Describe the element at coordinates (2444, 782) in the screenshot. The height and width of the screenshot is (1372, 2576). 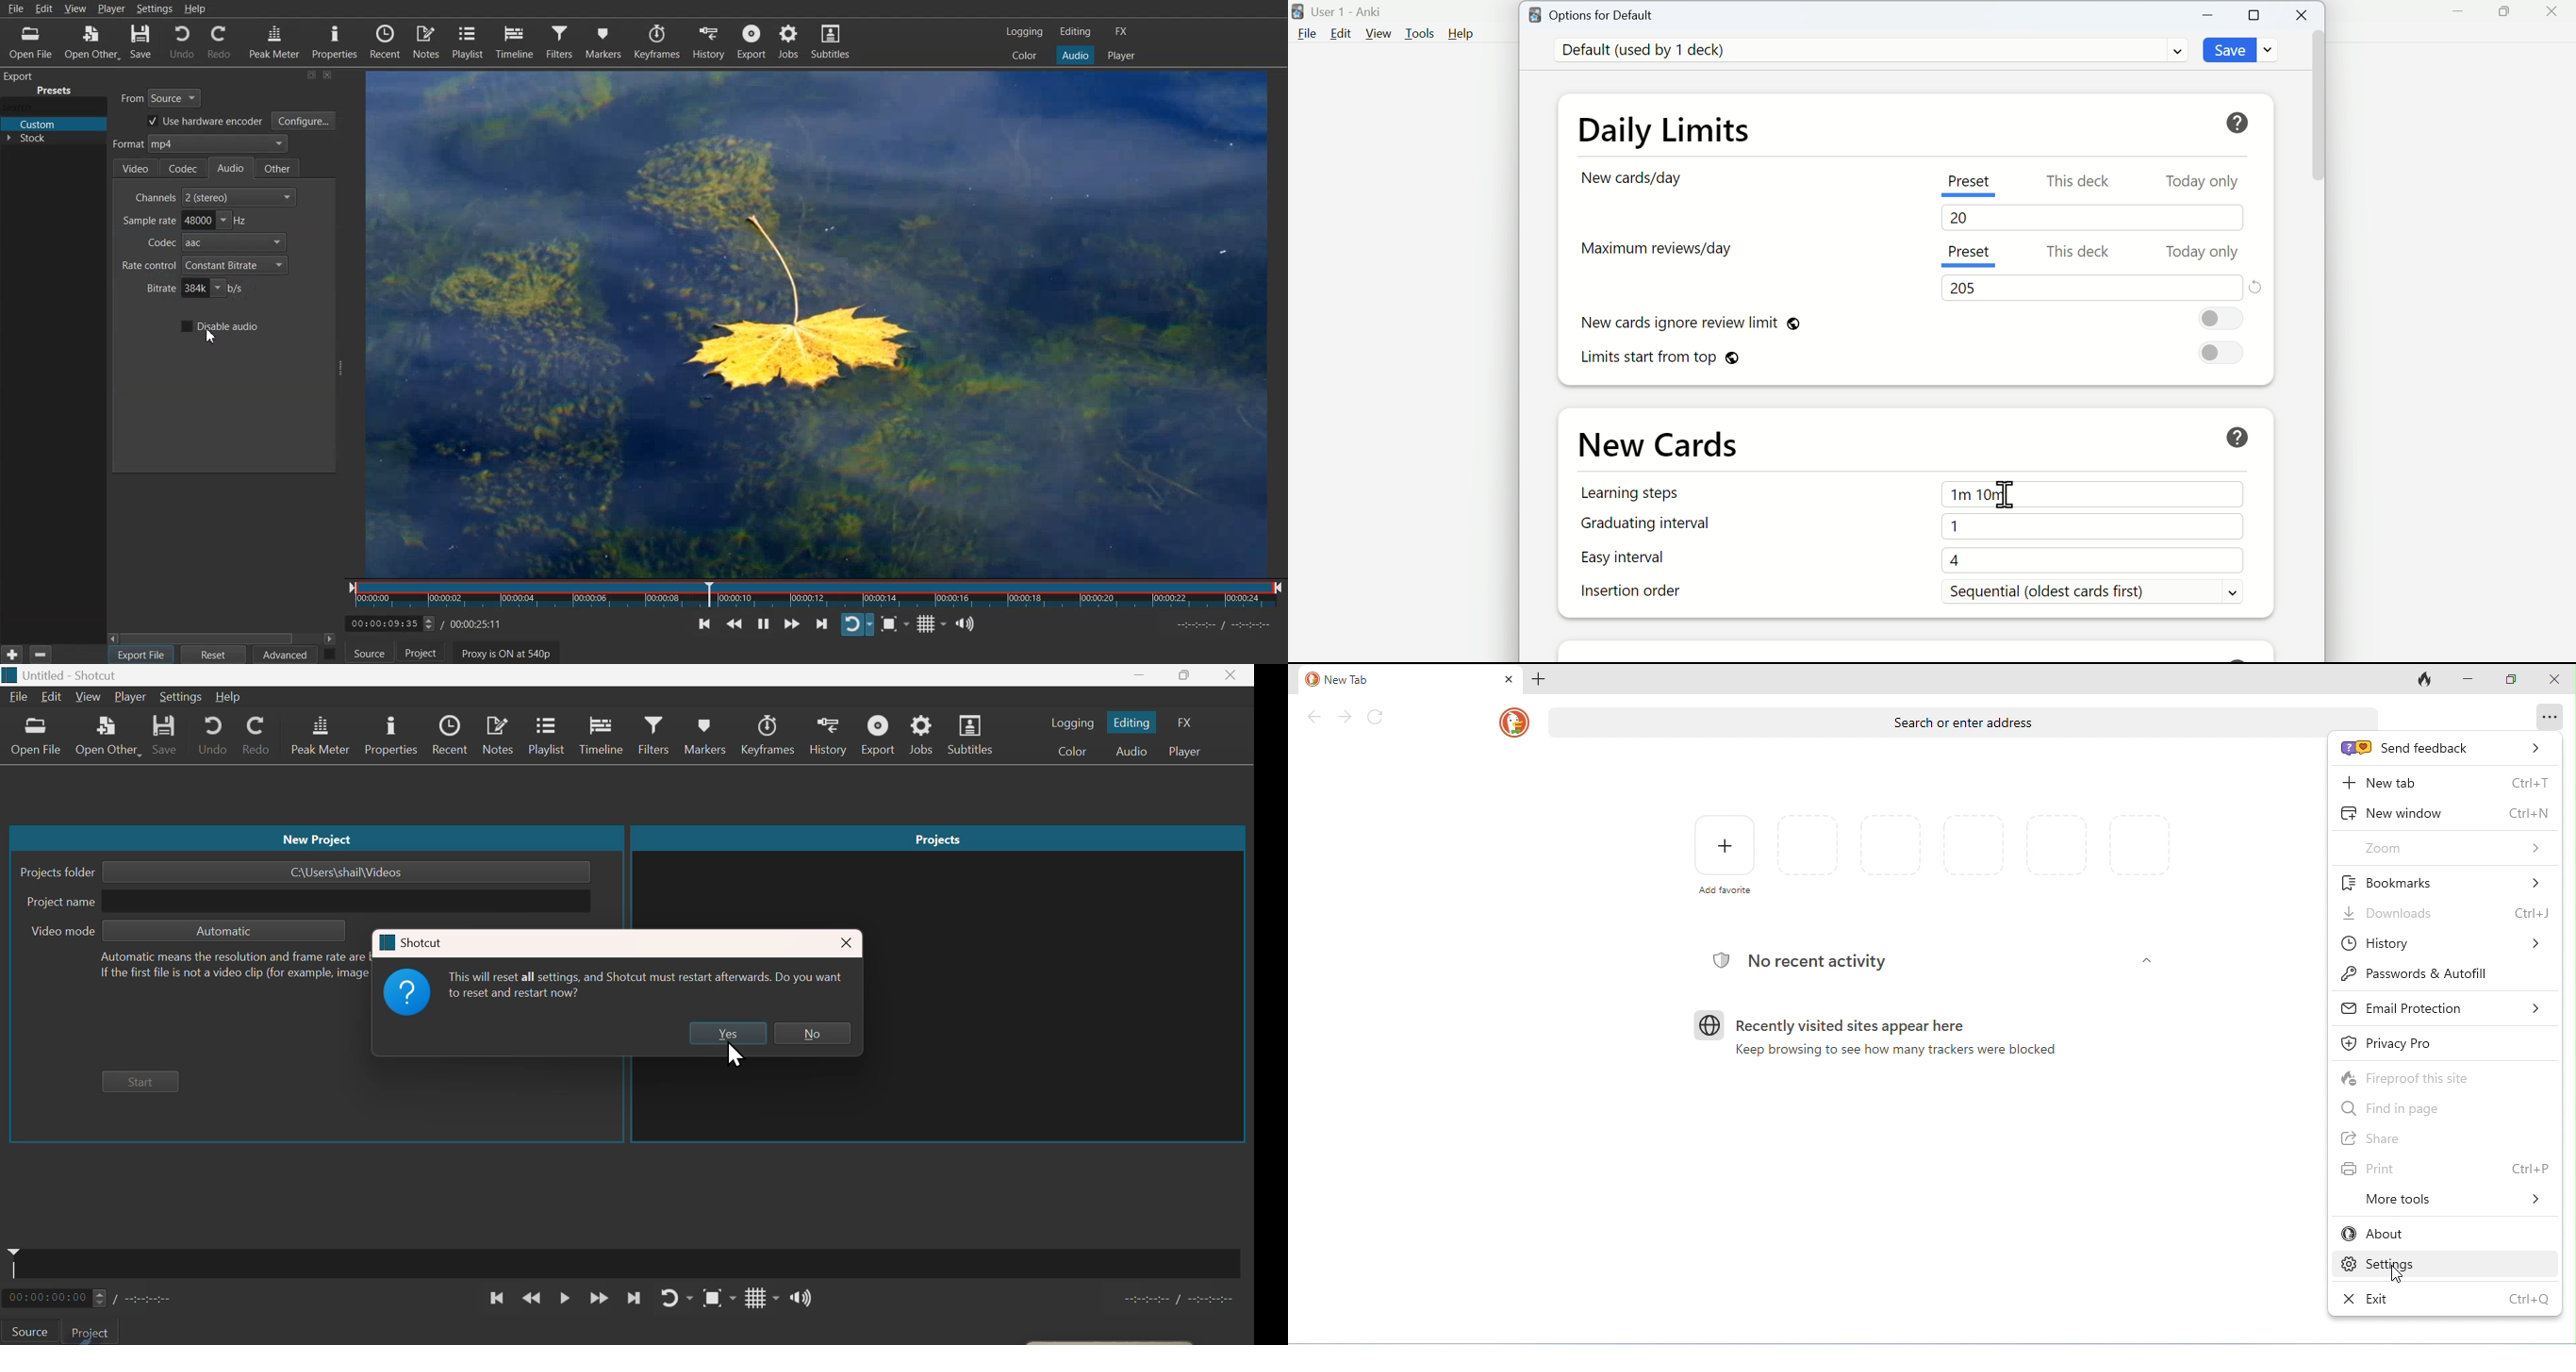
I see `new tab` at that location.